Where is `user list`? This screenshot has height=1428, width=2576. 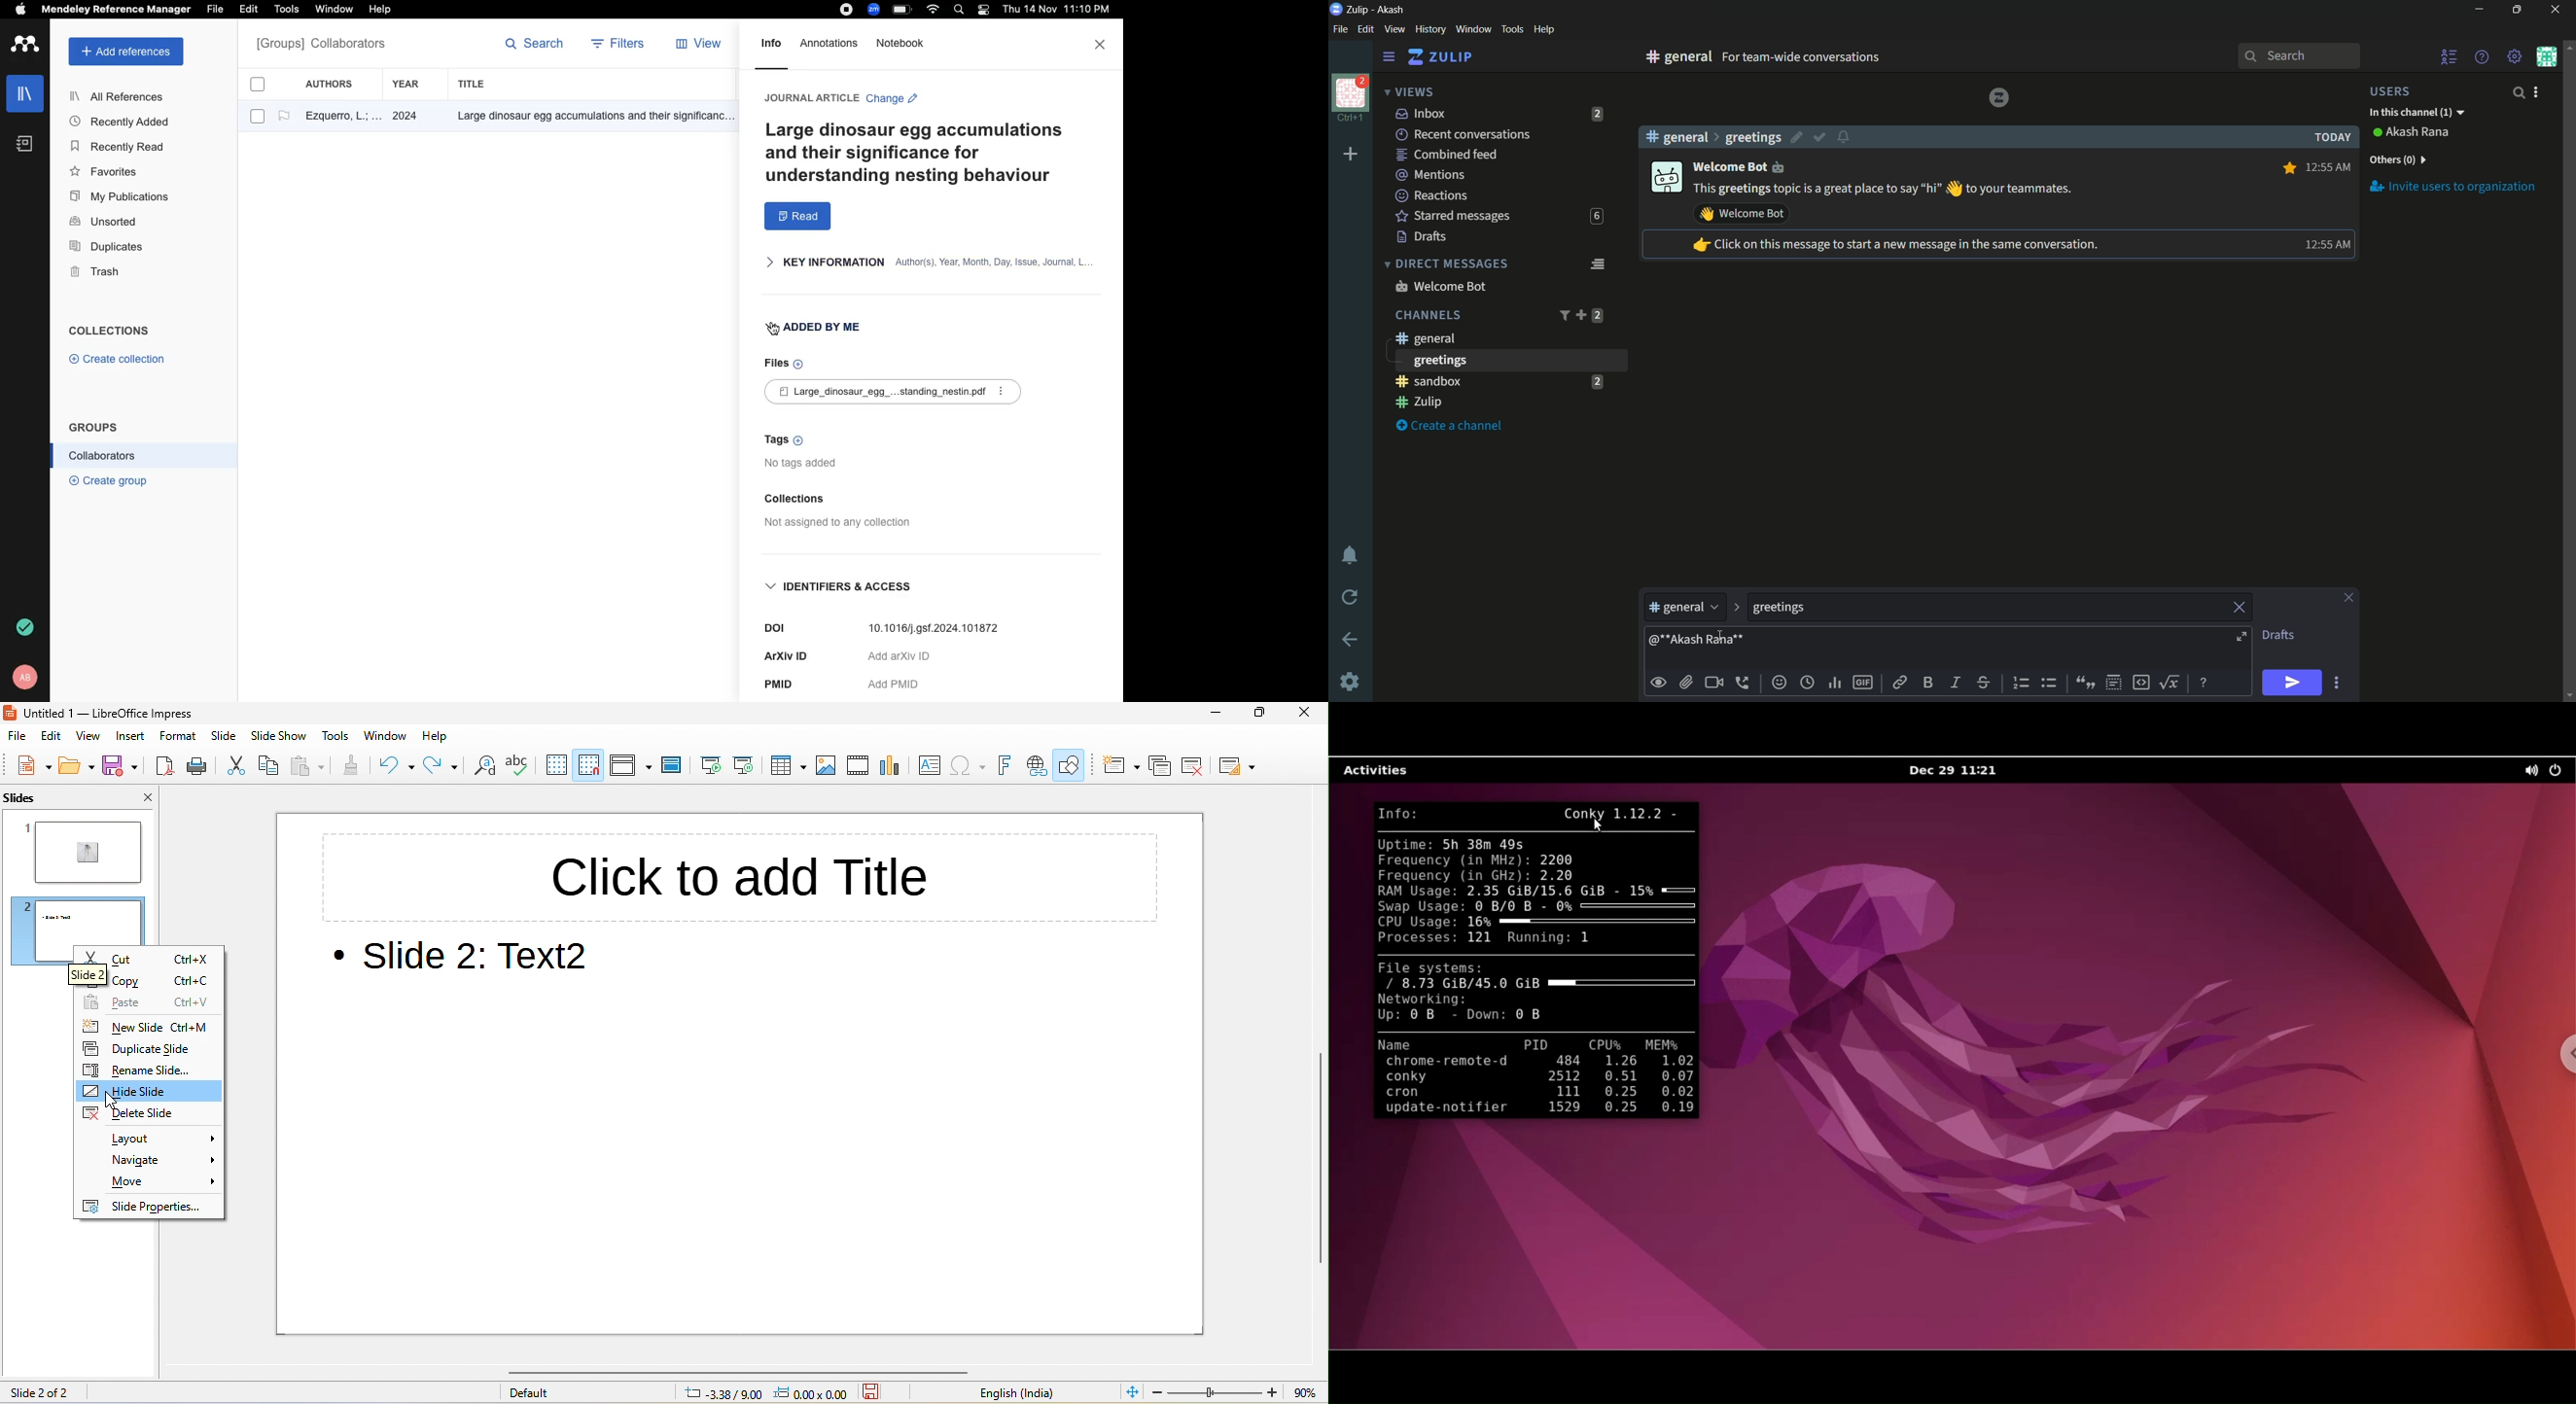
user list is located at coordinates (2450, 57).